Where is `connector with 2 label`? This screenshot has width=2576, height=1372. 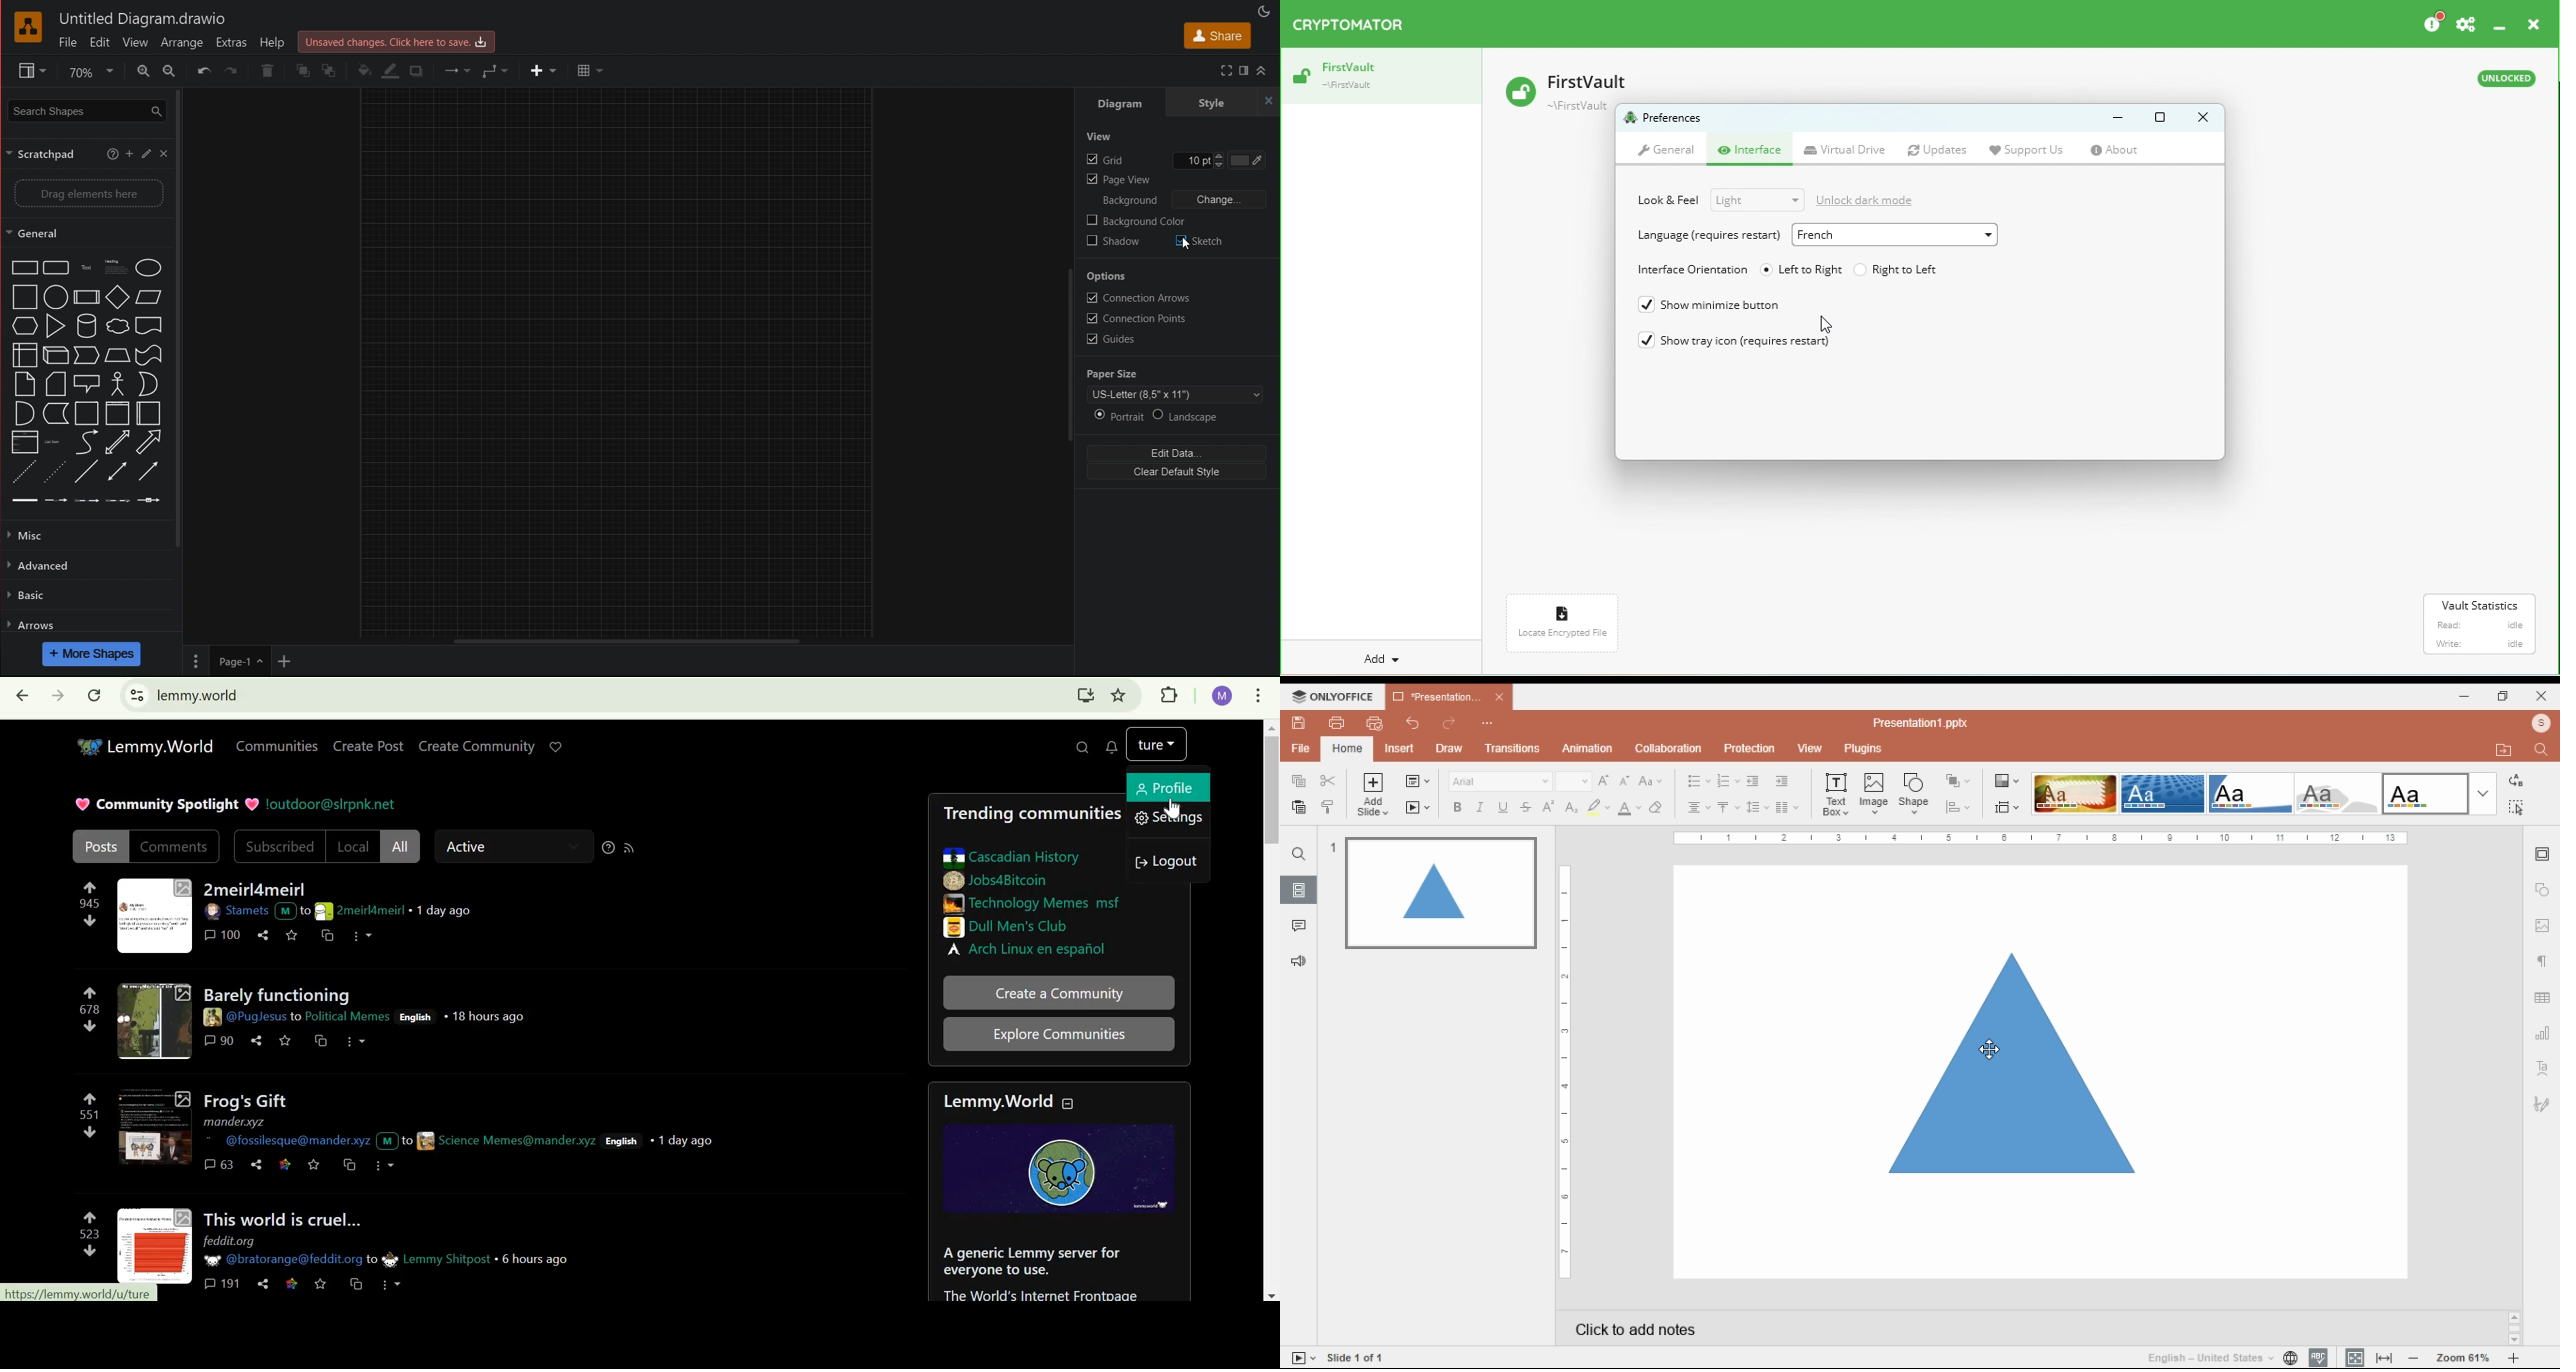
connector with 2 label is located at coordinates (85, 503).